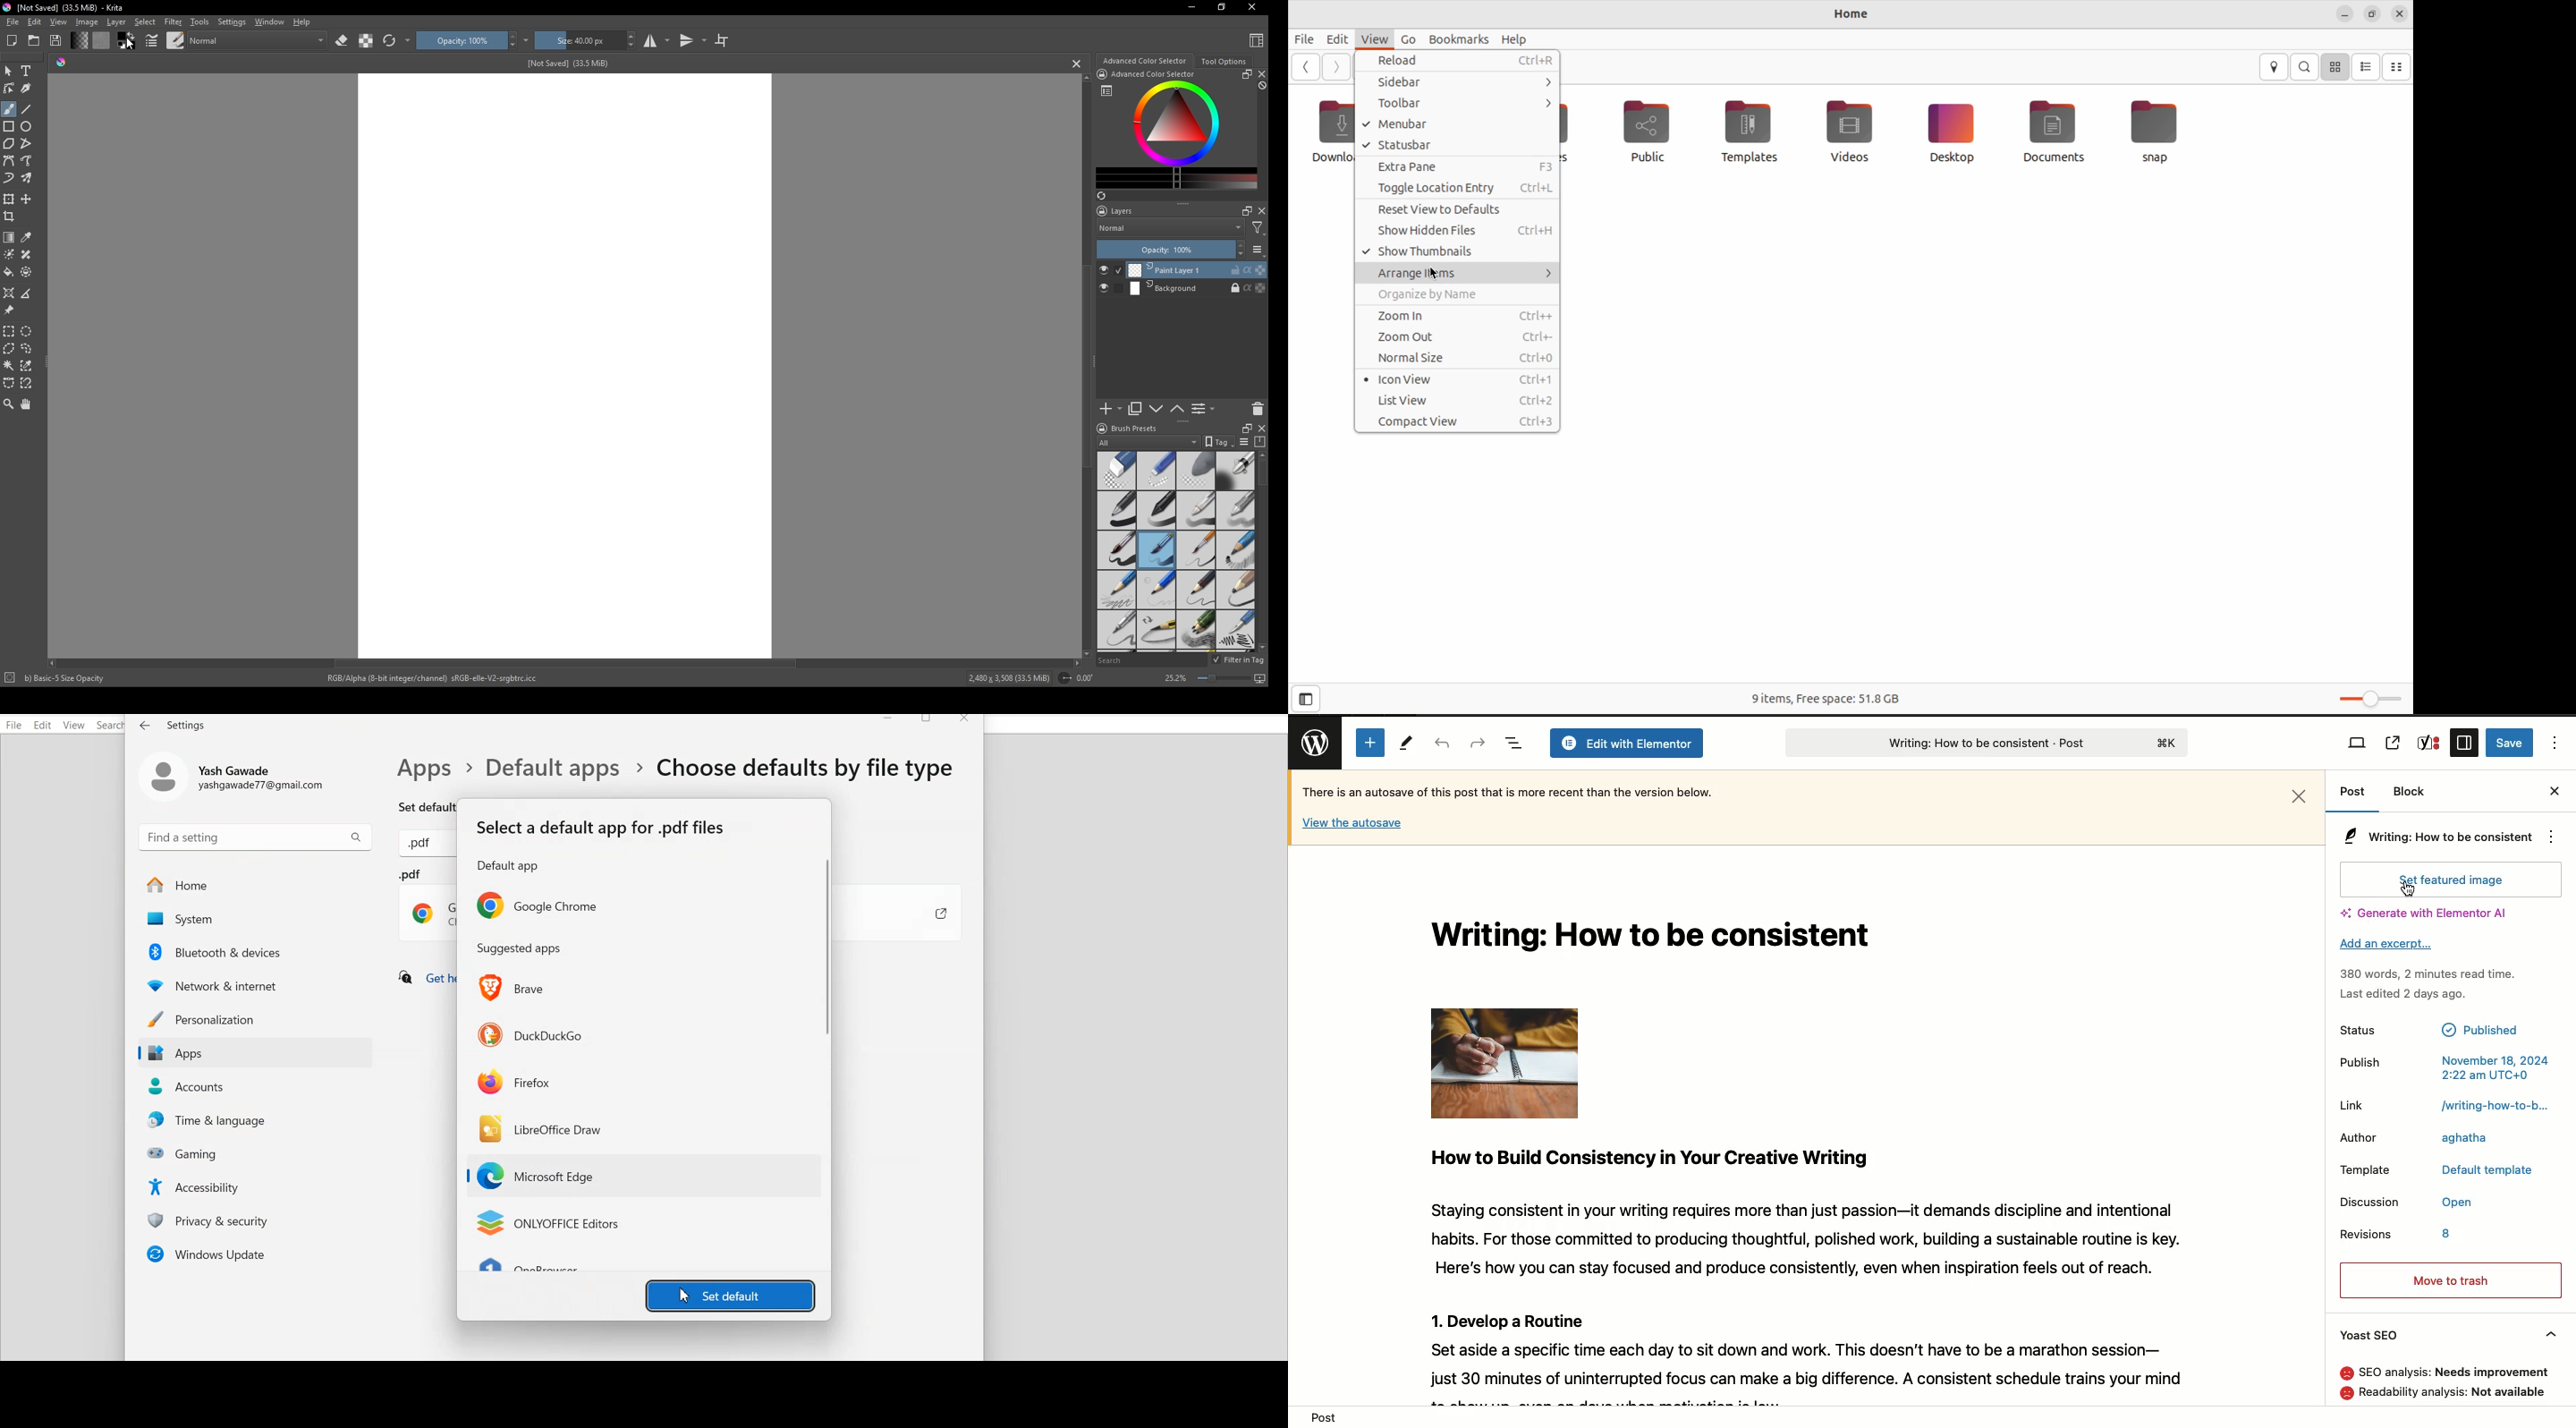 This screenshot has width=2576, height=1428. Describe the element at coordinates (678, 768) in the screenshot. I see `Text` at that location.